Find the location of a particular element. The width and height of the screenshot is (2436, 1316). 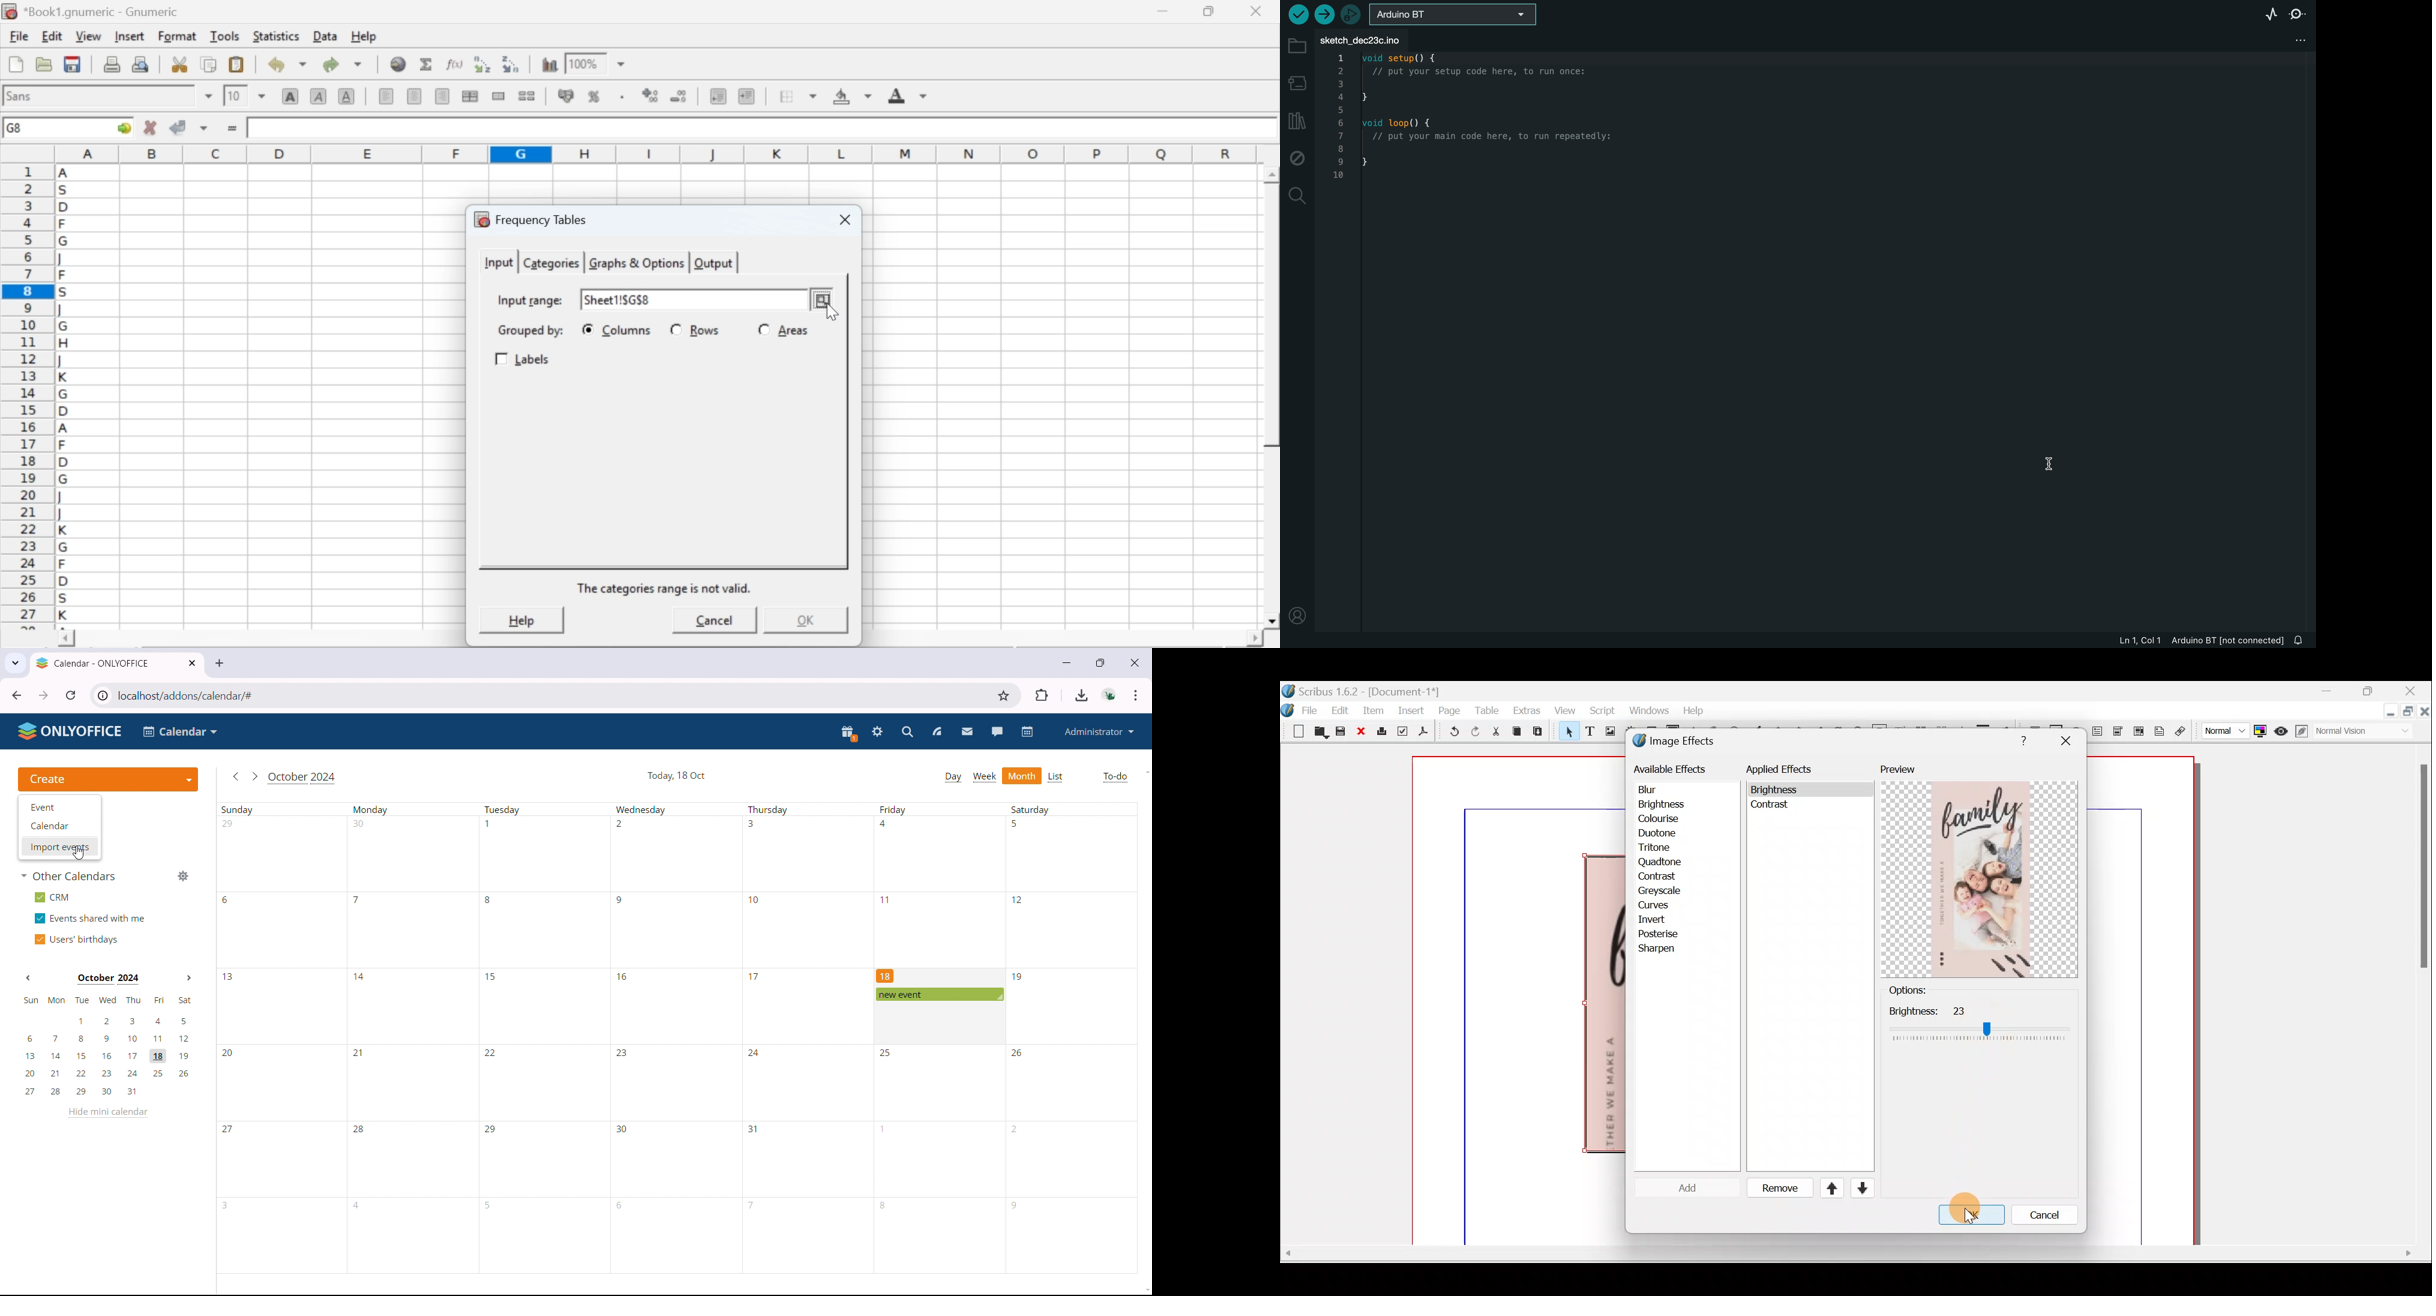

format selection as percentage is located at coordinates (592, 96).